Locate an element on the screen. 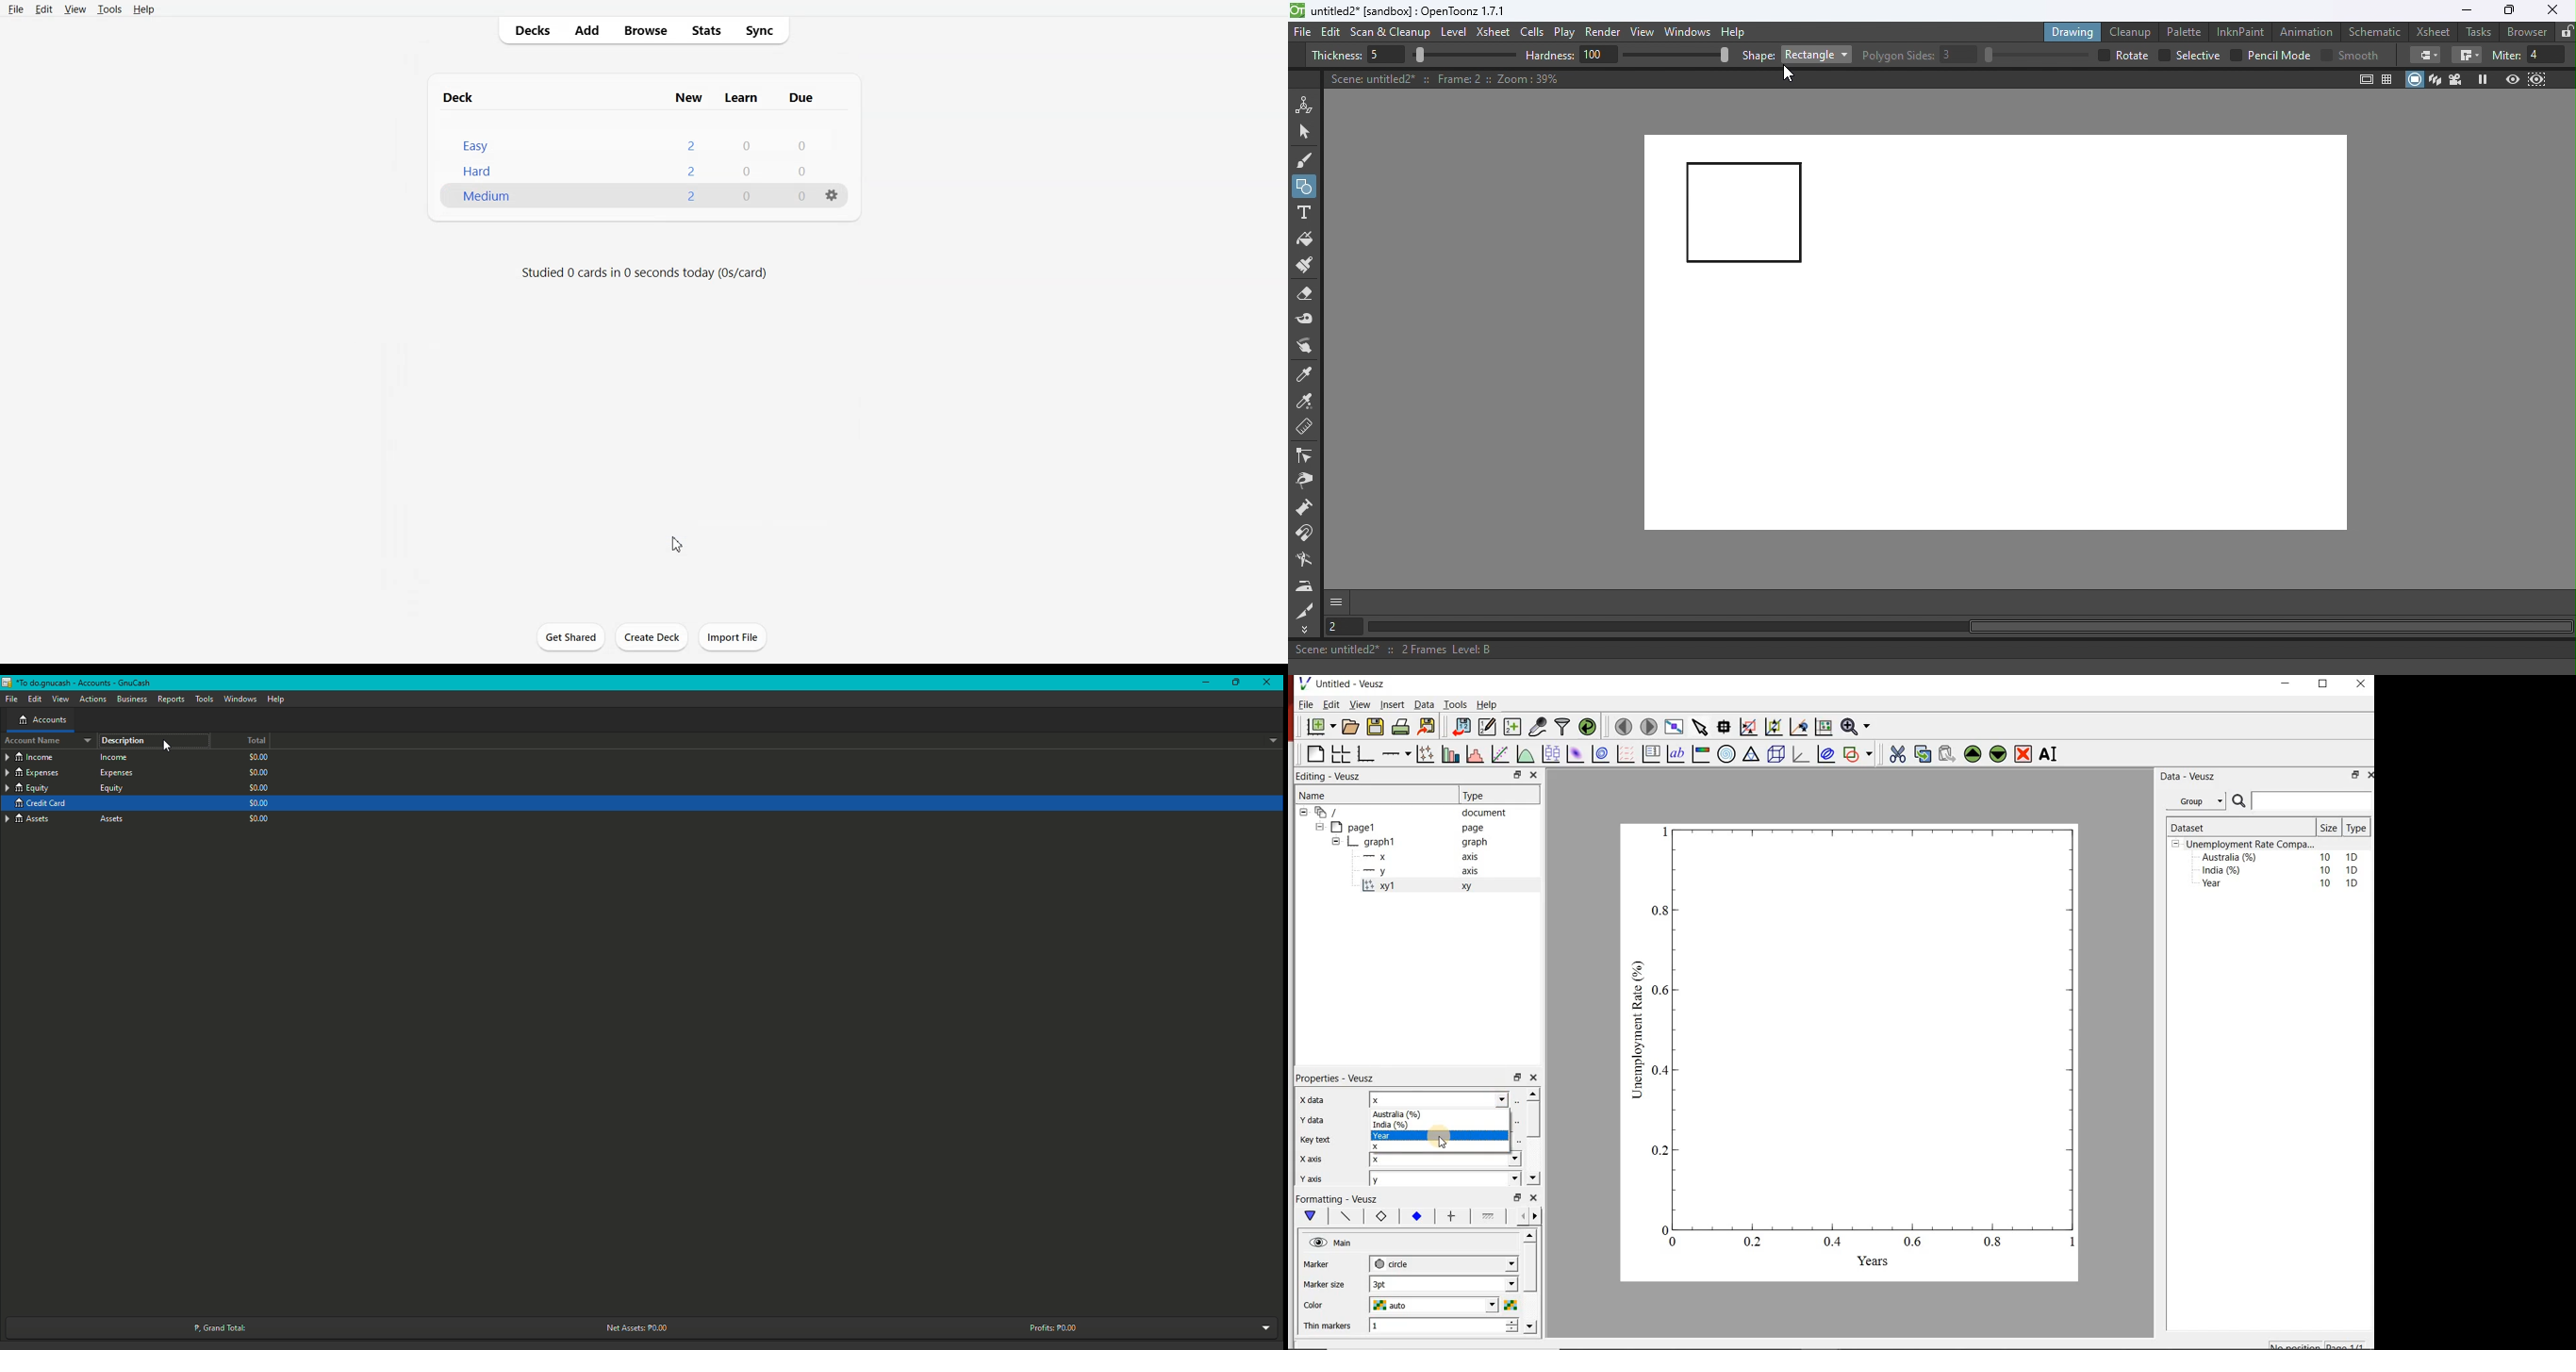 This screenshot has width=2576, height=1372. Pinch tool is located at coordinates (1304, 484).